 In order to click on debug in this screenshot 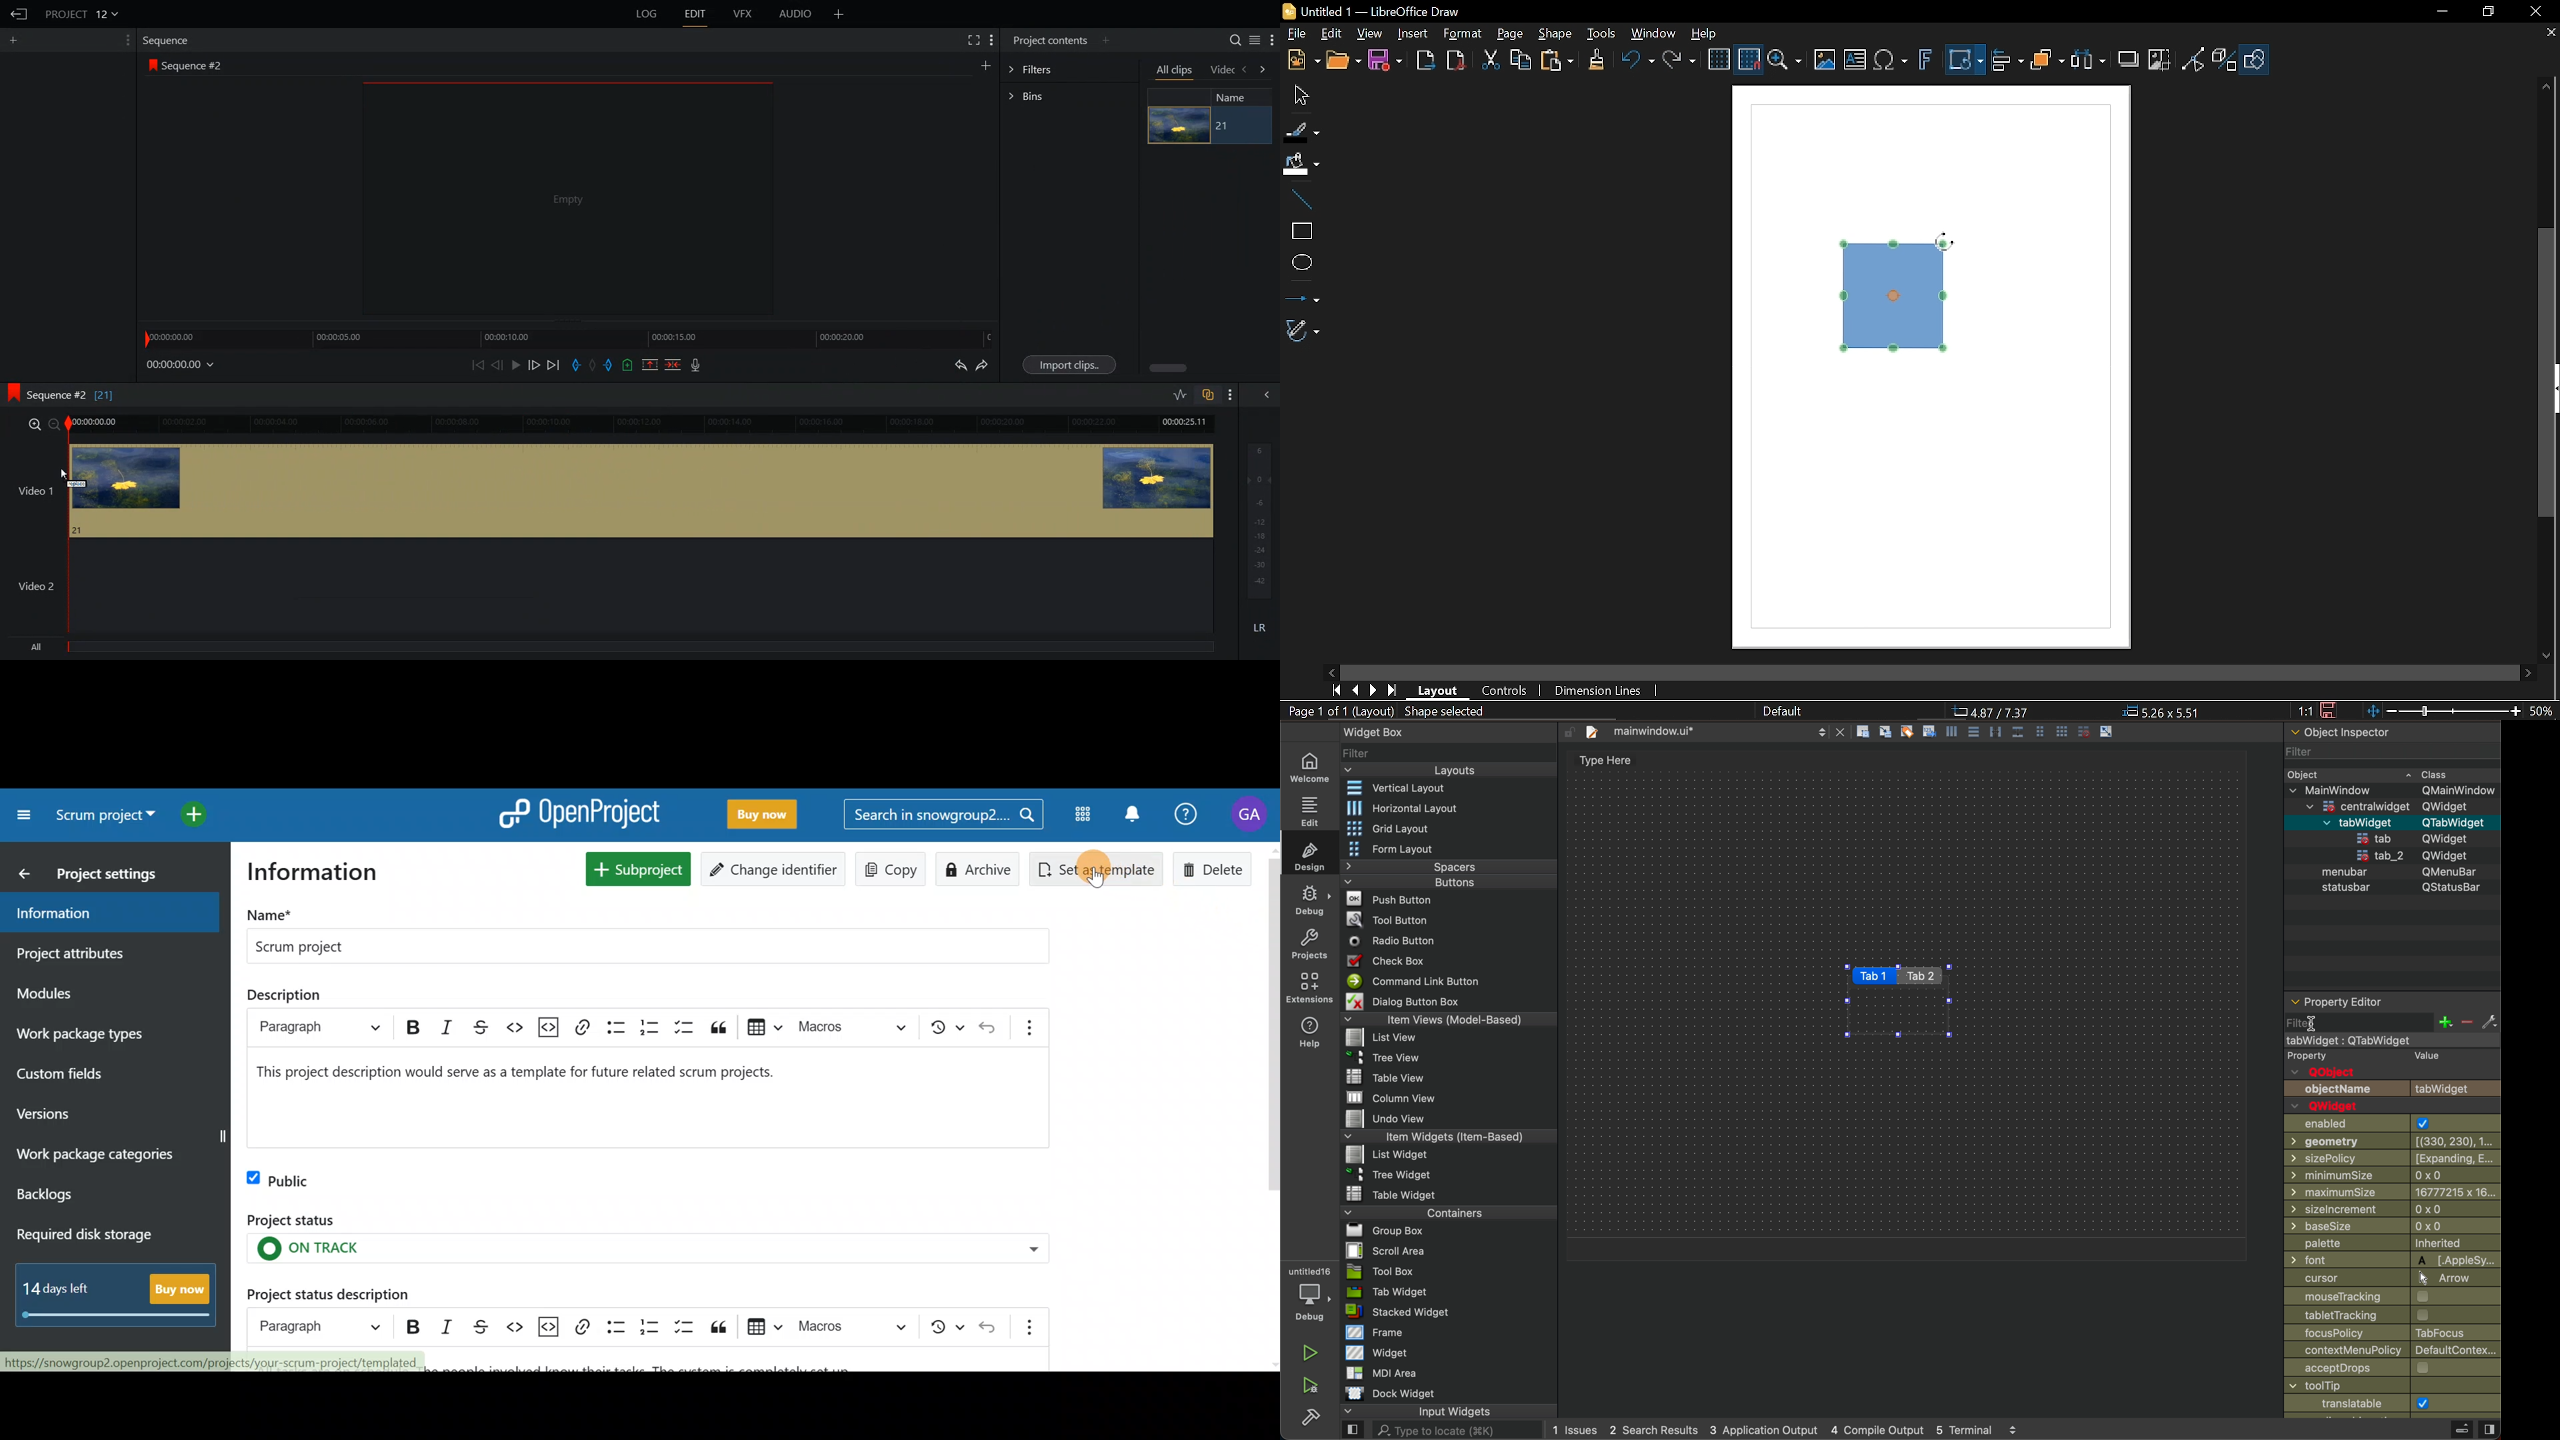, I will do `click(1310, 899)`.